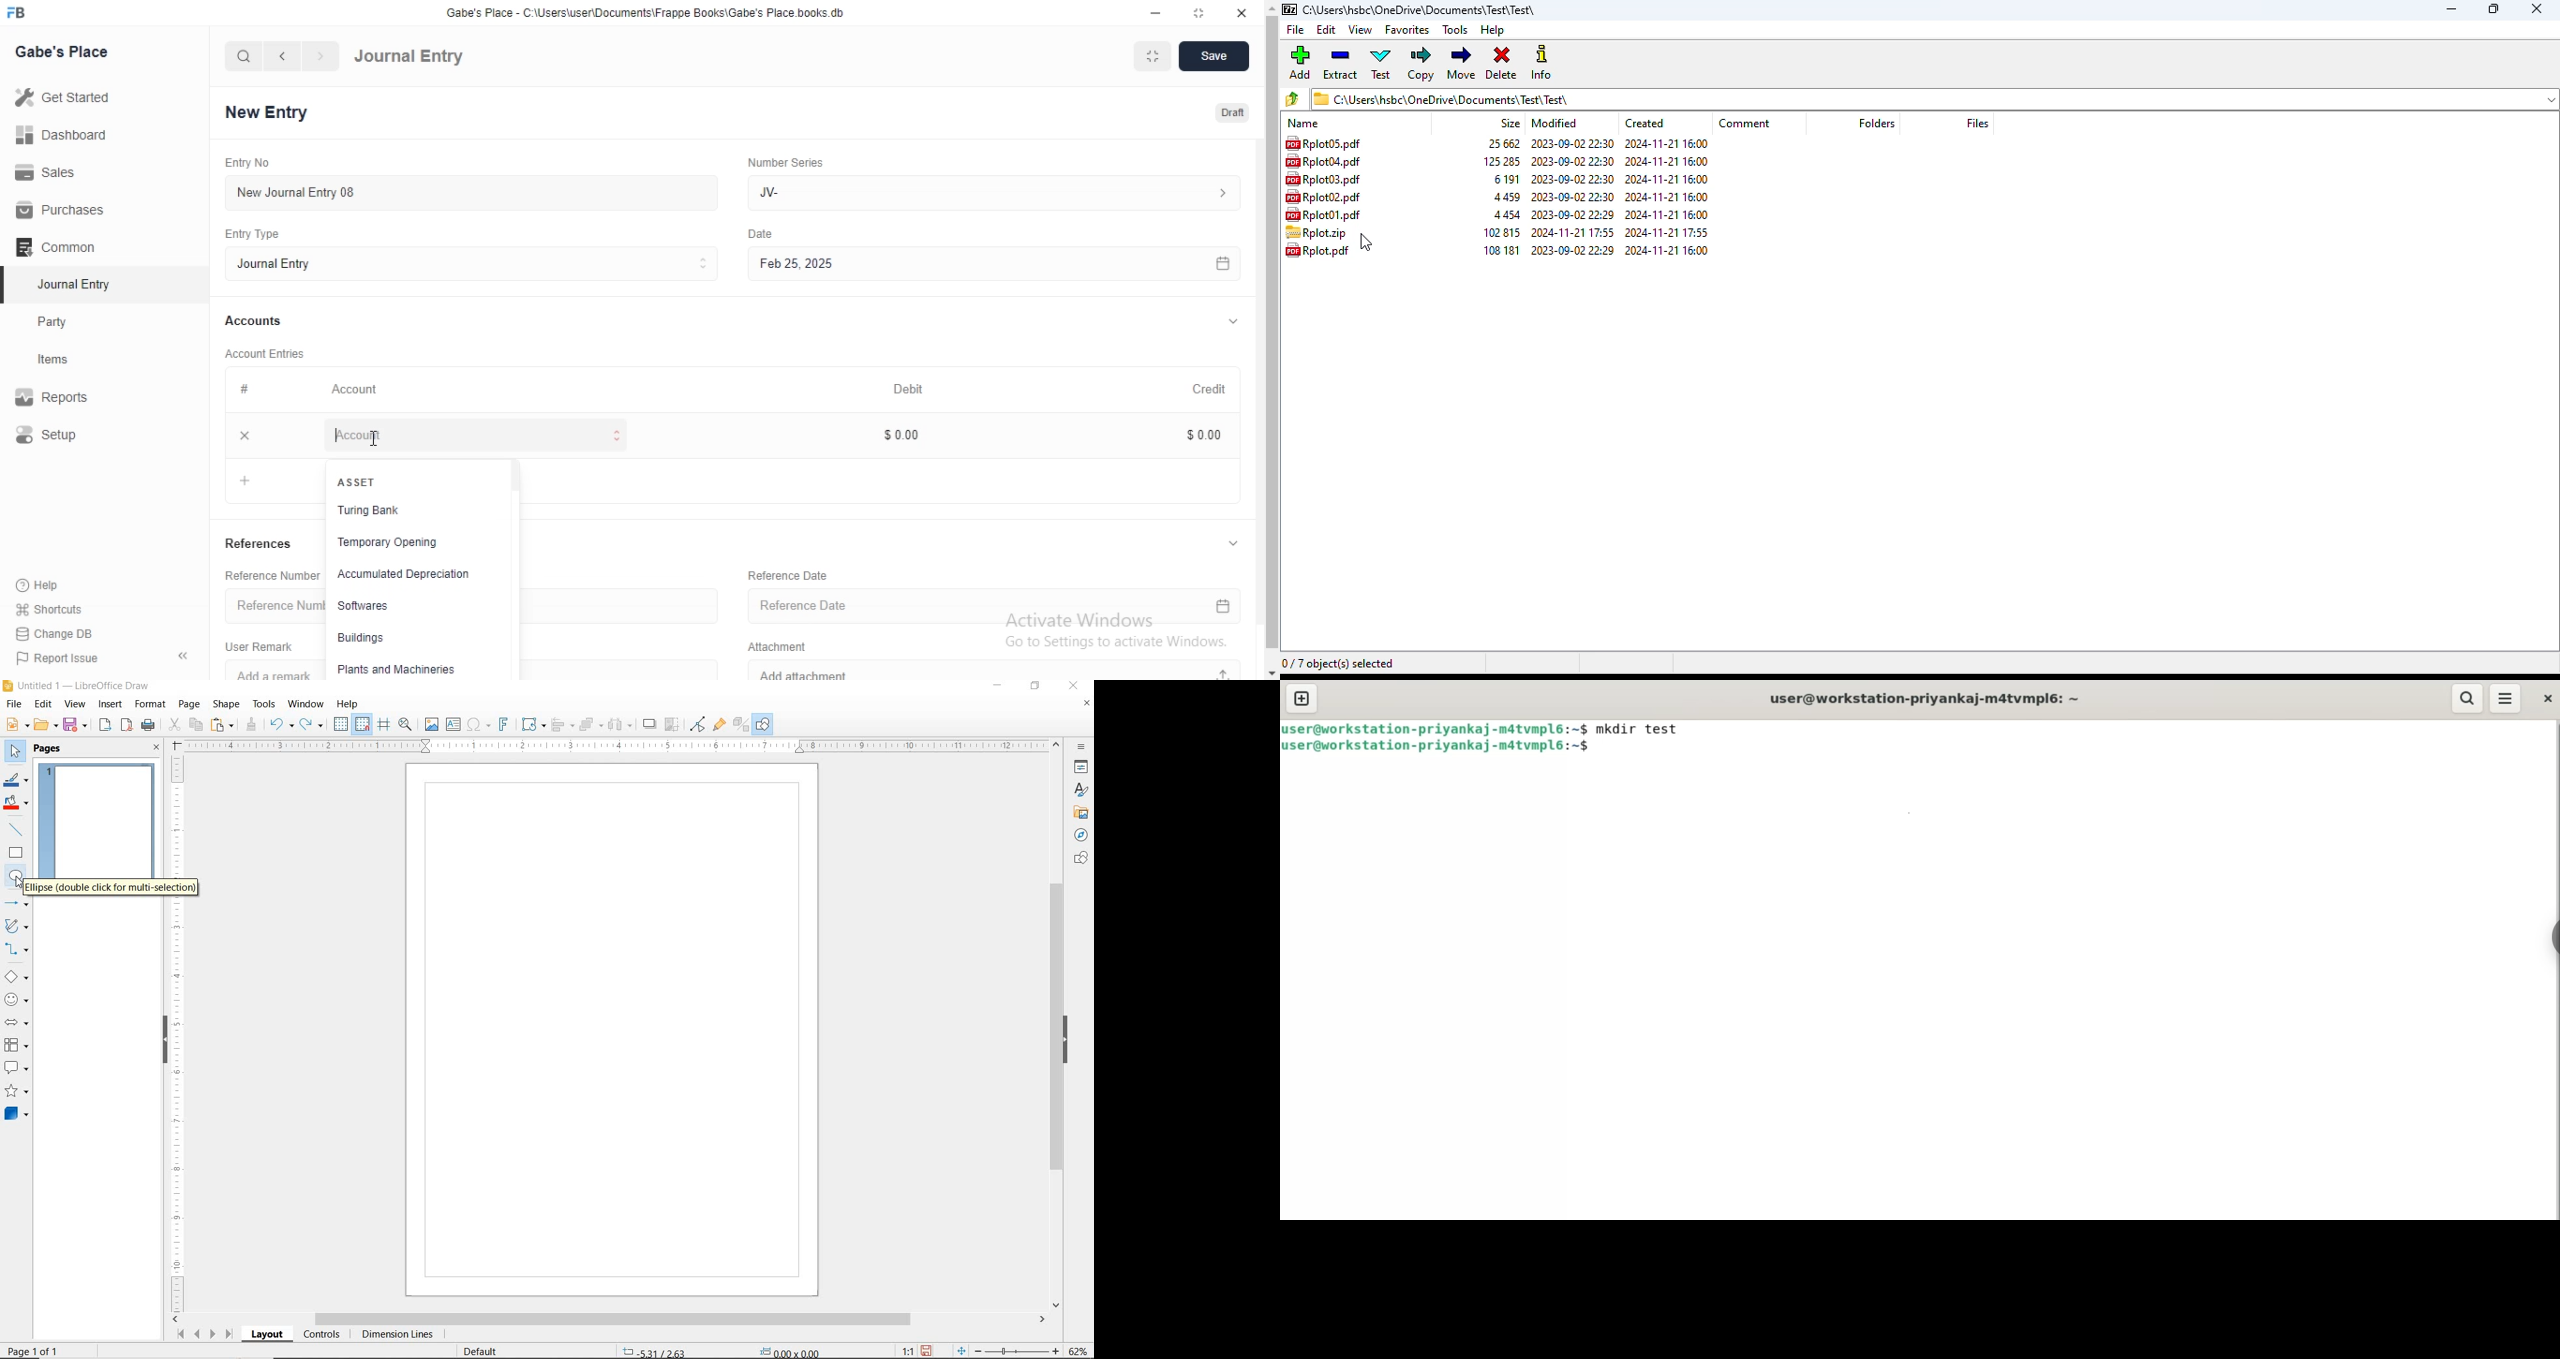  Describe the element at coordinates (400, 669) in the screenshot. I see `Plants and Machinenes` at that location.